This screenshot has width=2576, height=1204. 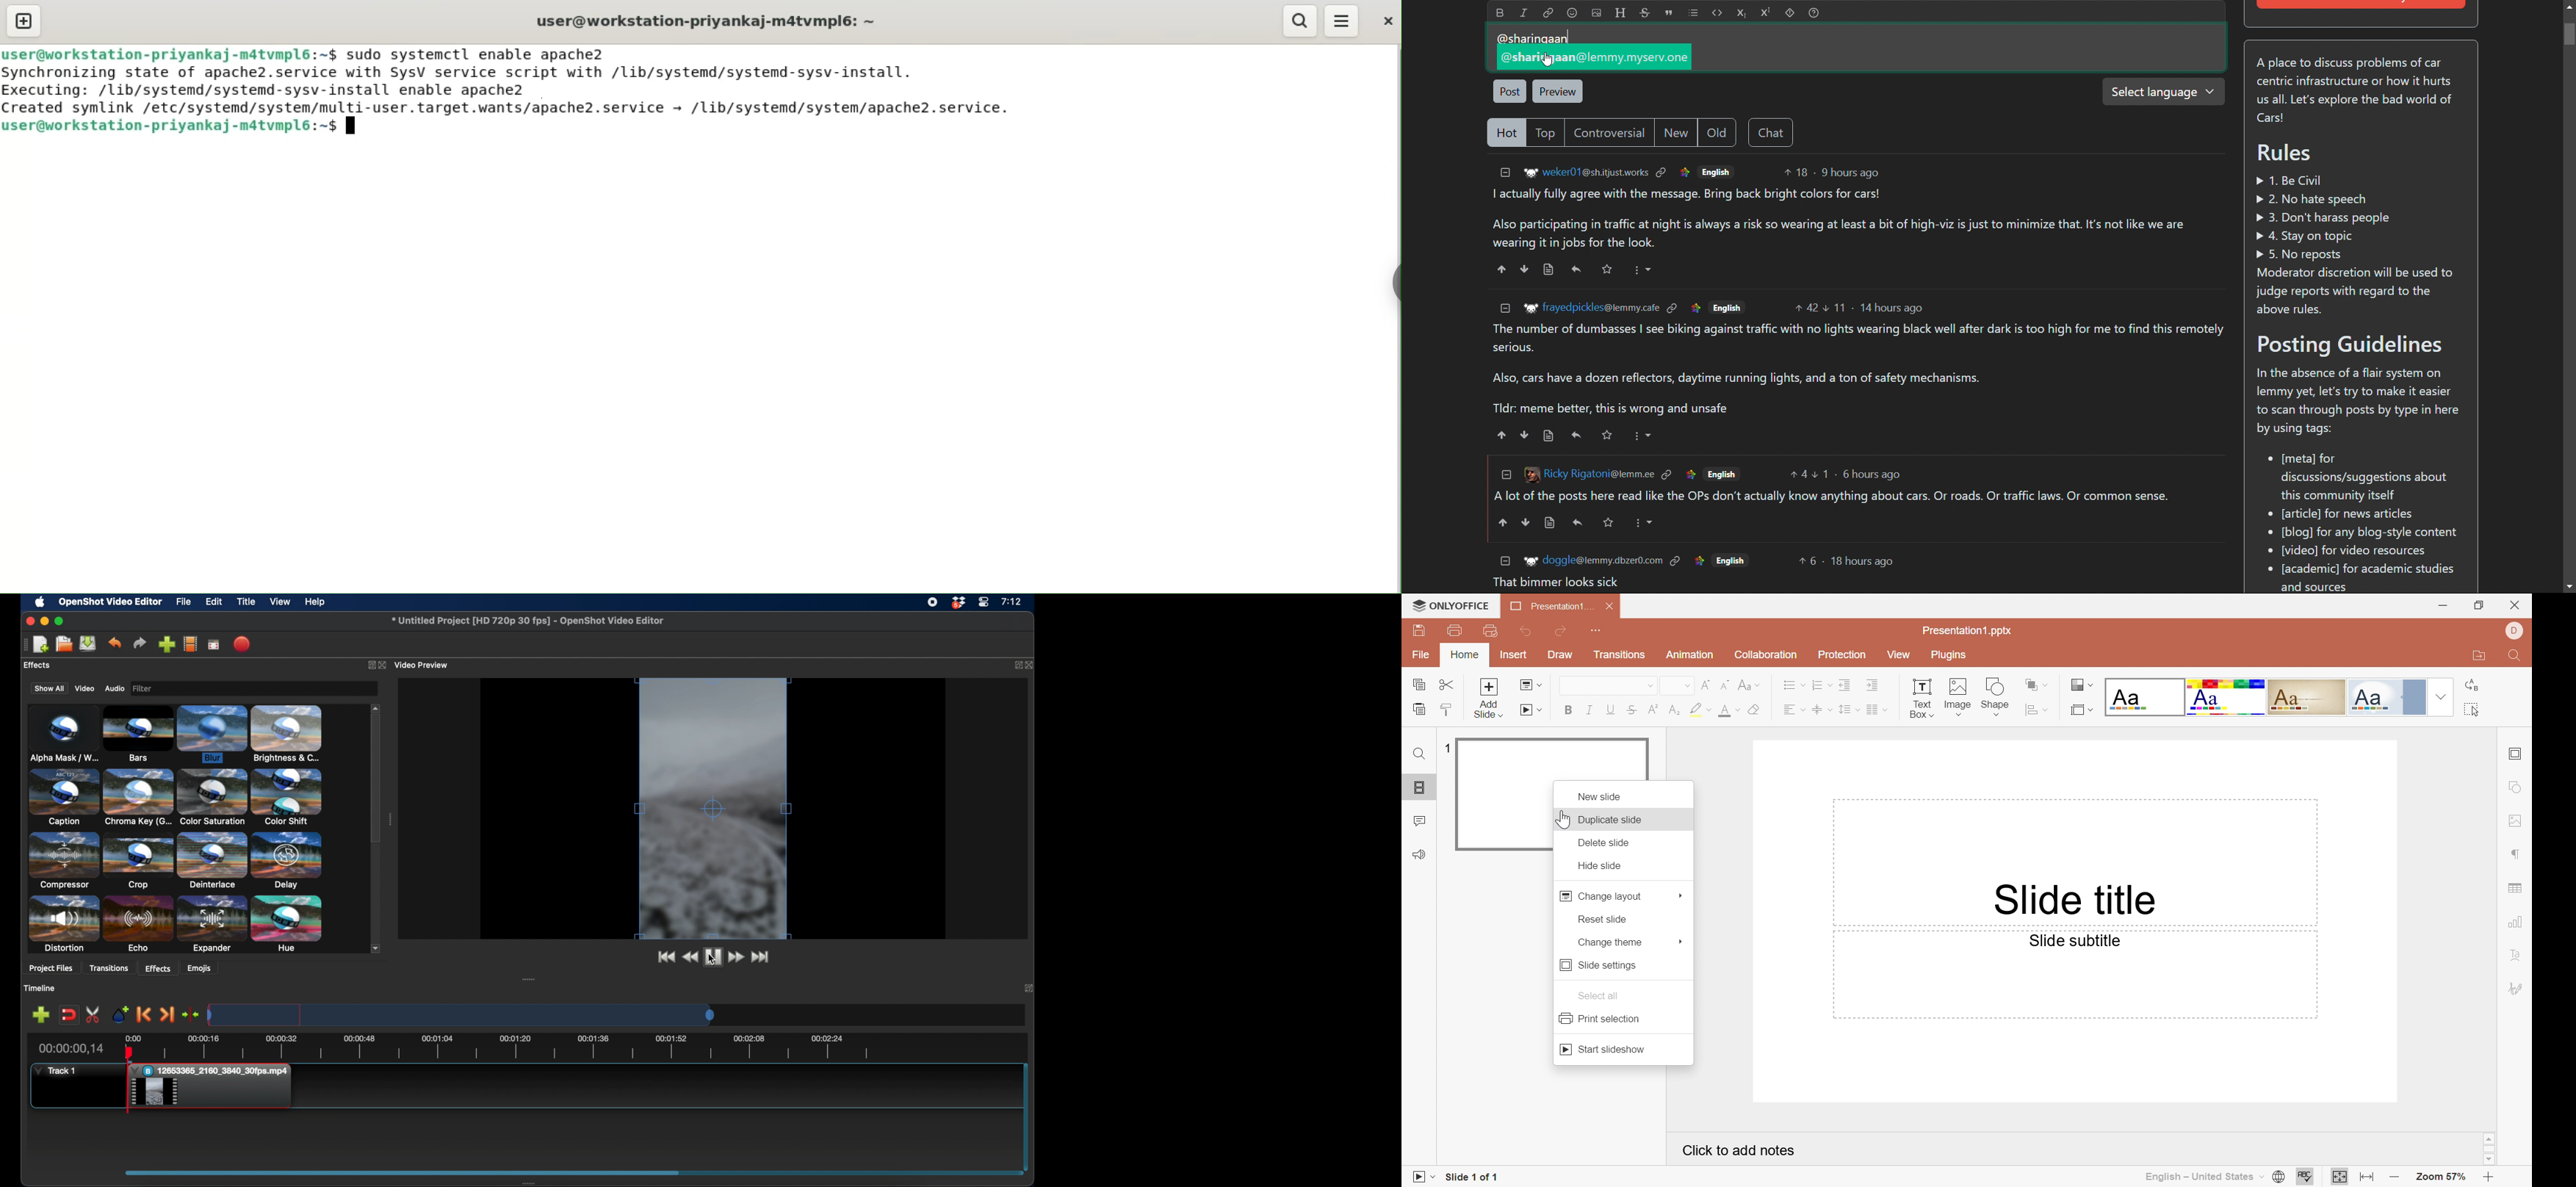 What do you see at coordinates (212, 797) in the screenshot?
I see `color saturation` at bounding box center [212, 797].